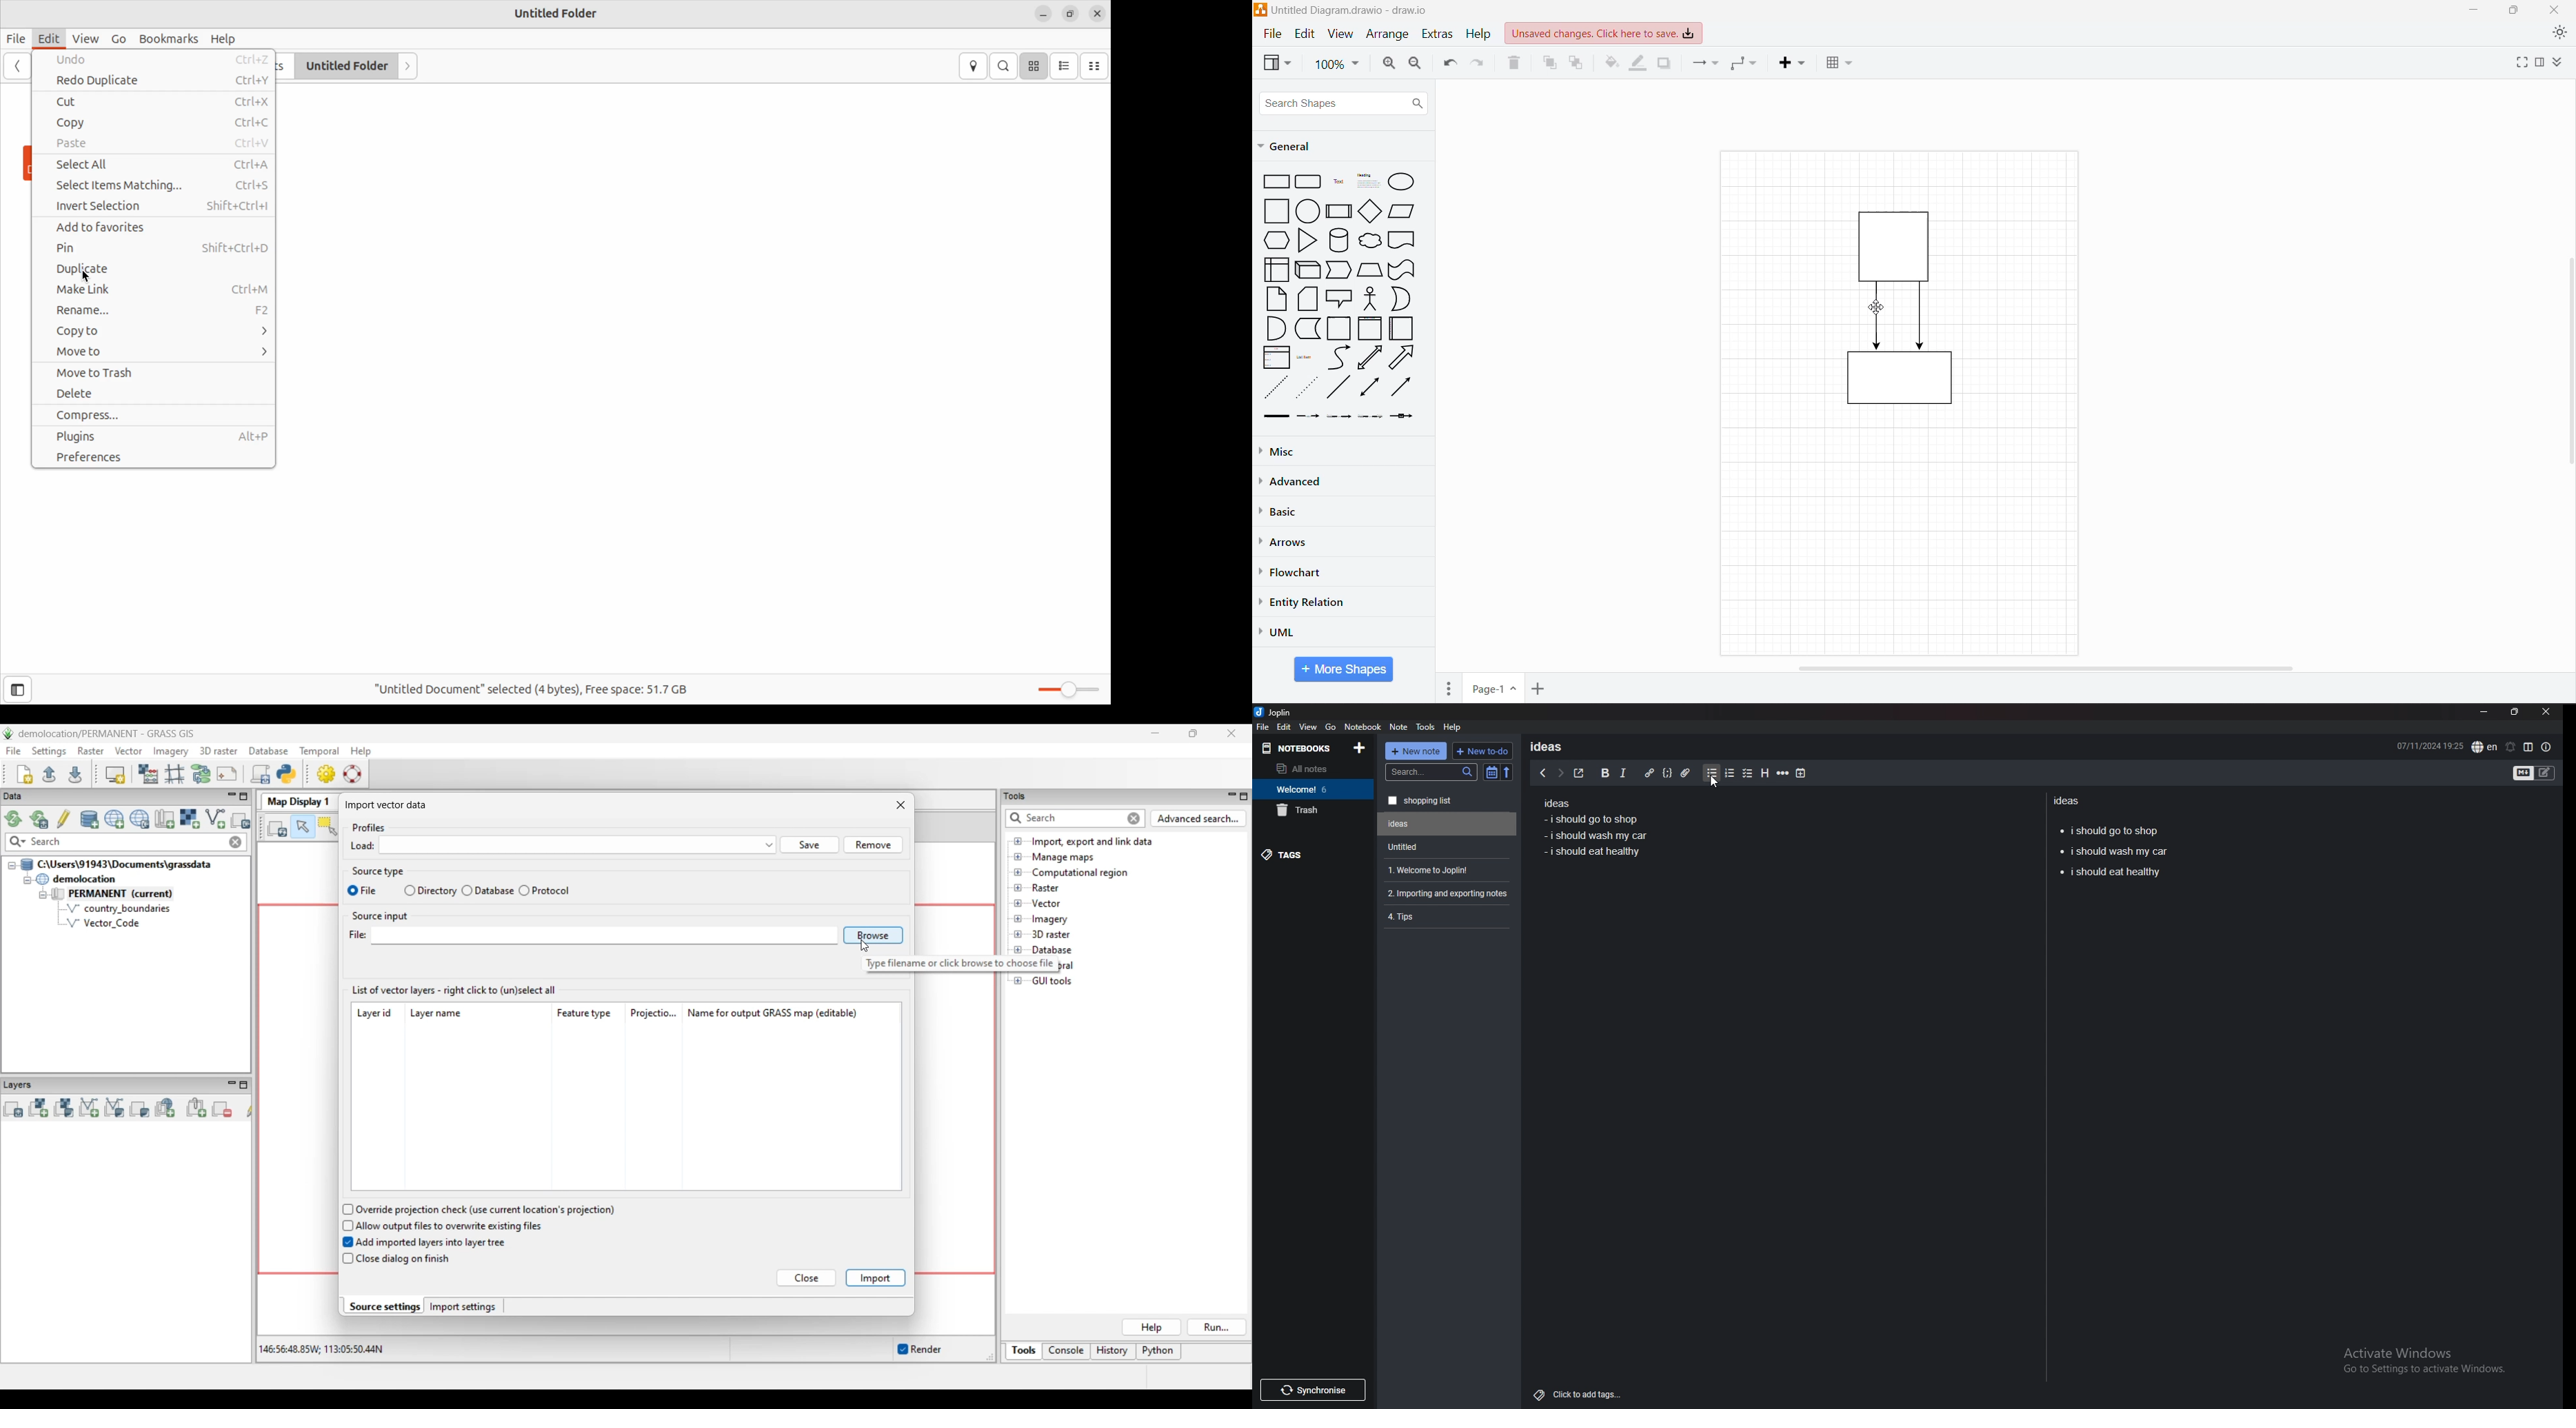 The width and height of the screenshot is (2576, 1428). I want to click on i should wash my car, so click(1598, 836).